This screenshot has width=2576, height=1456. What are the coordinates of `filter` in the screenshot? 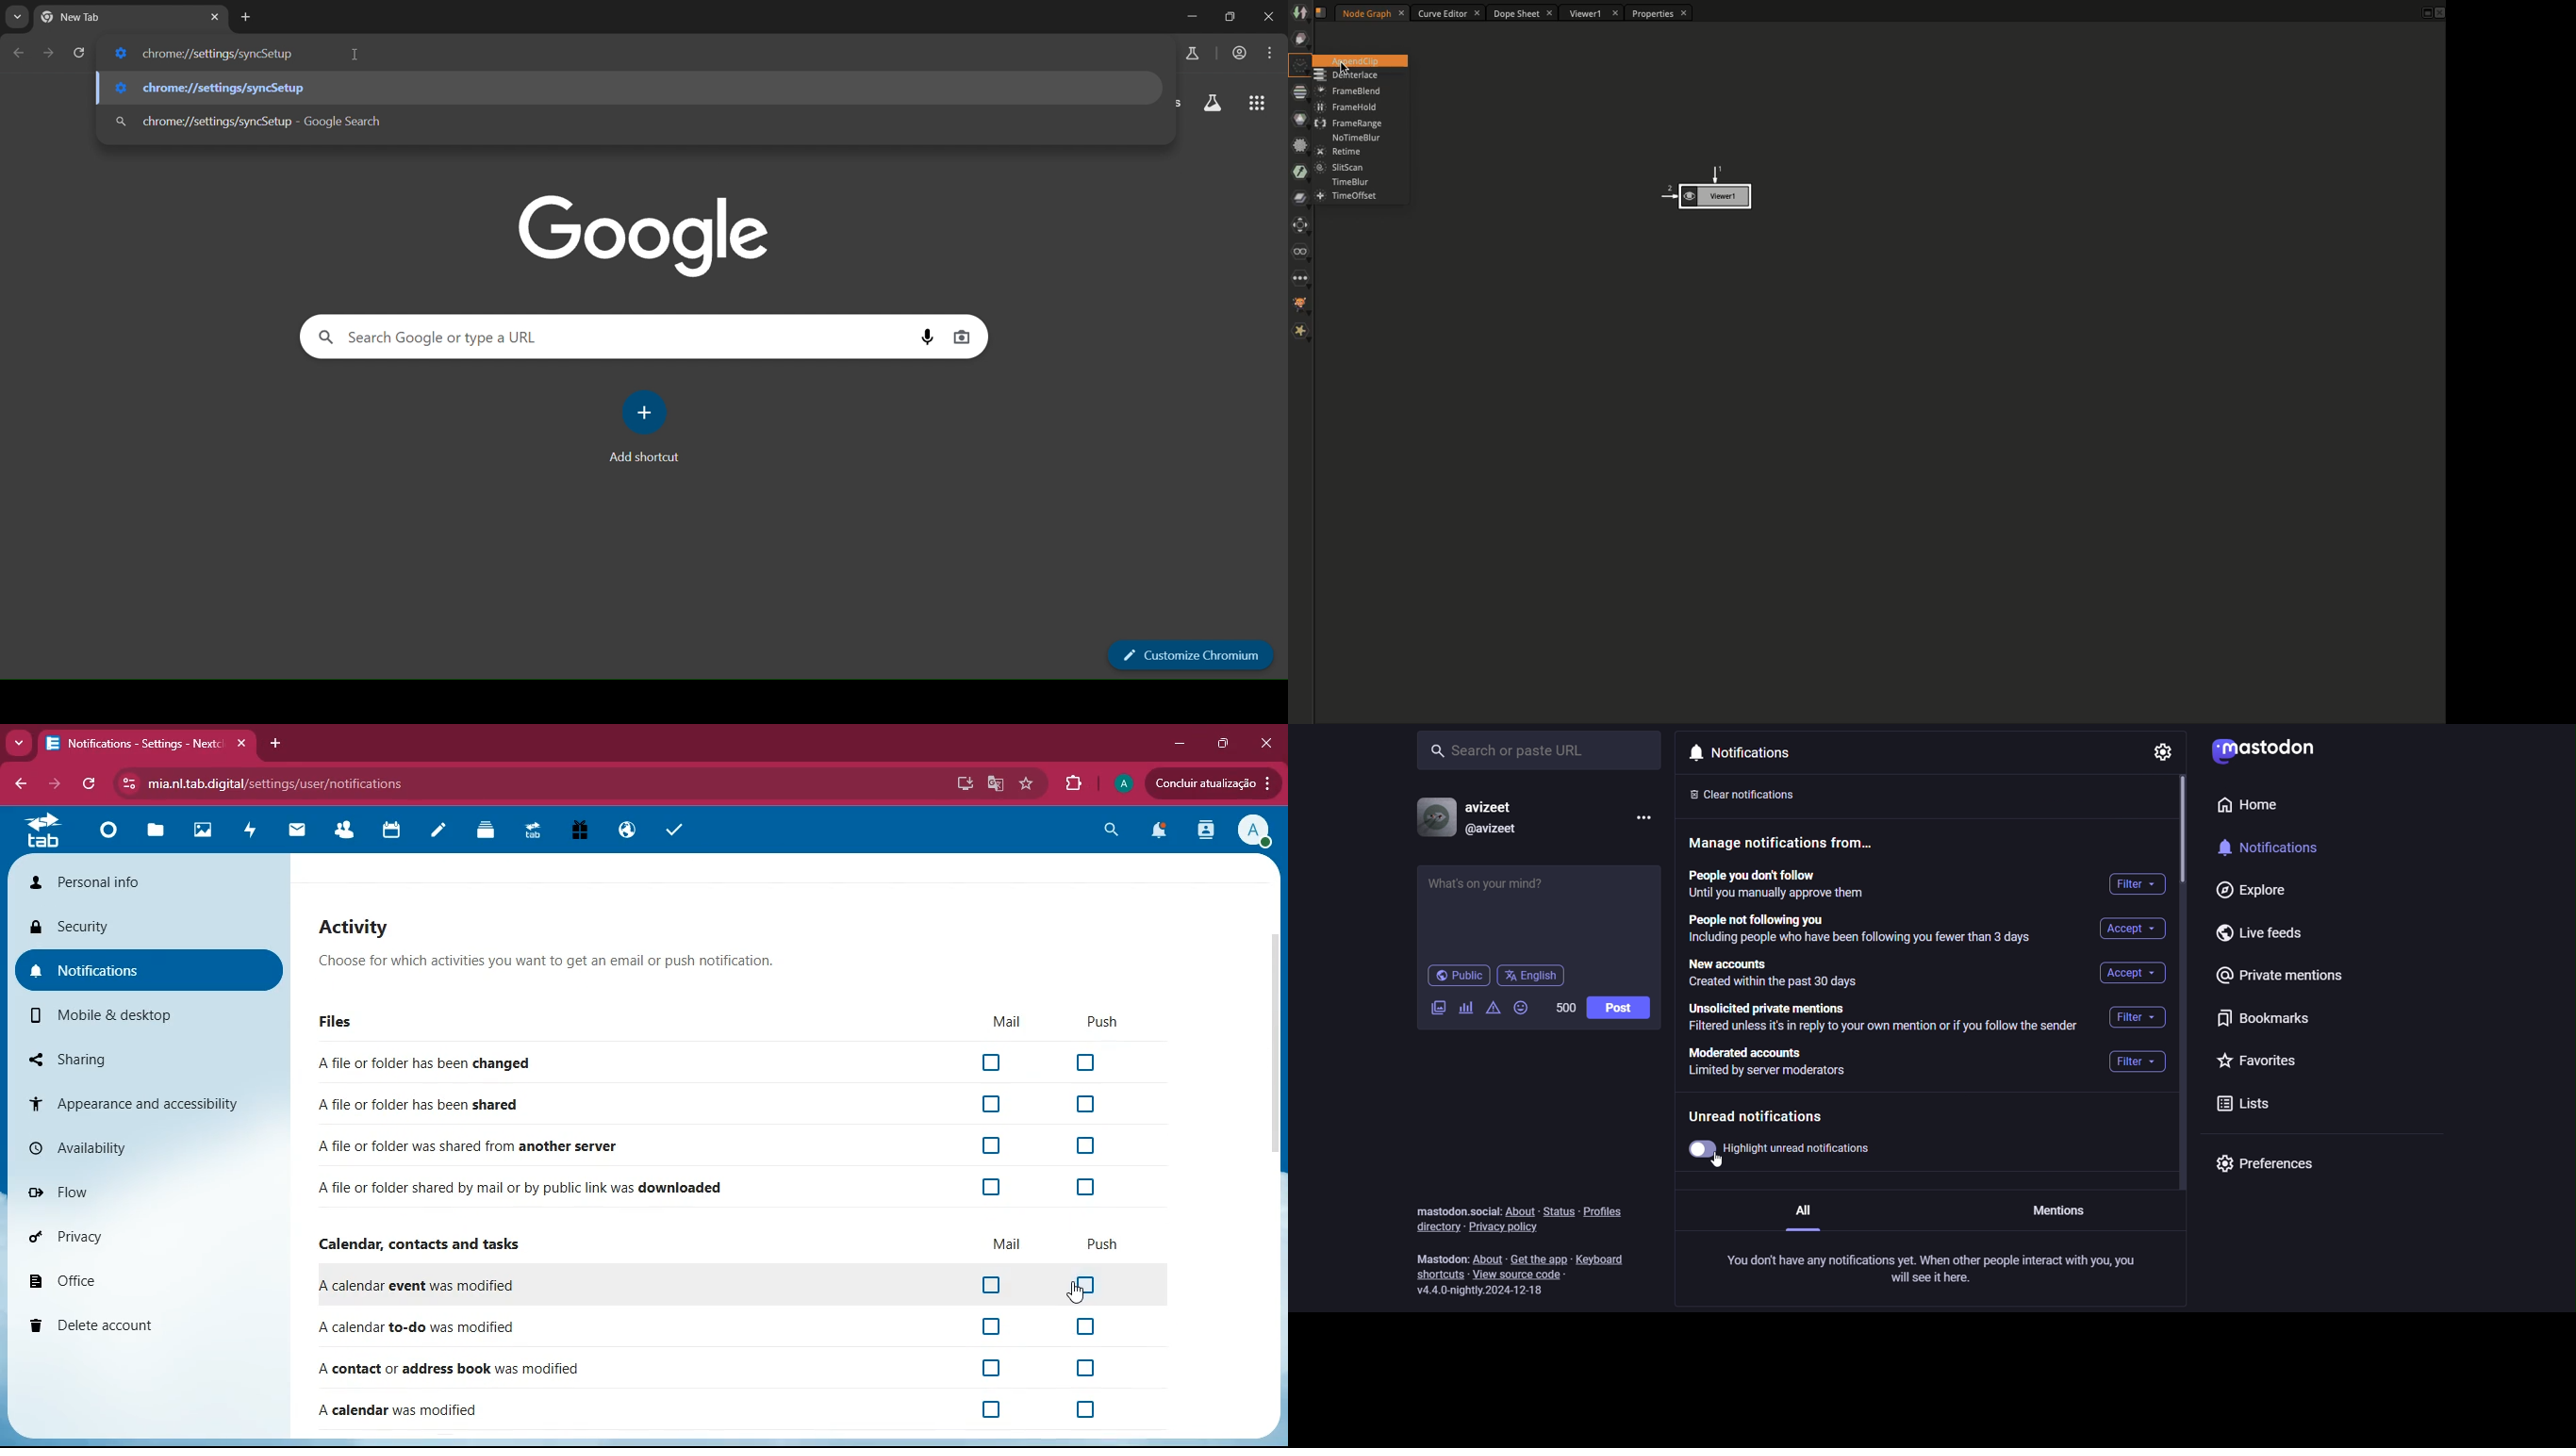 It's located at (2137, 1017).